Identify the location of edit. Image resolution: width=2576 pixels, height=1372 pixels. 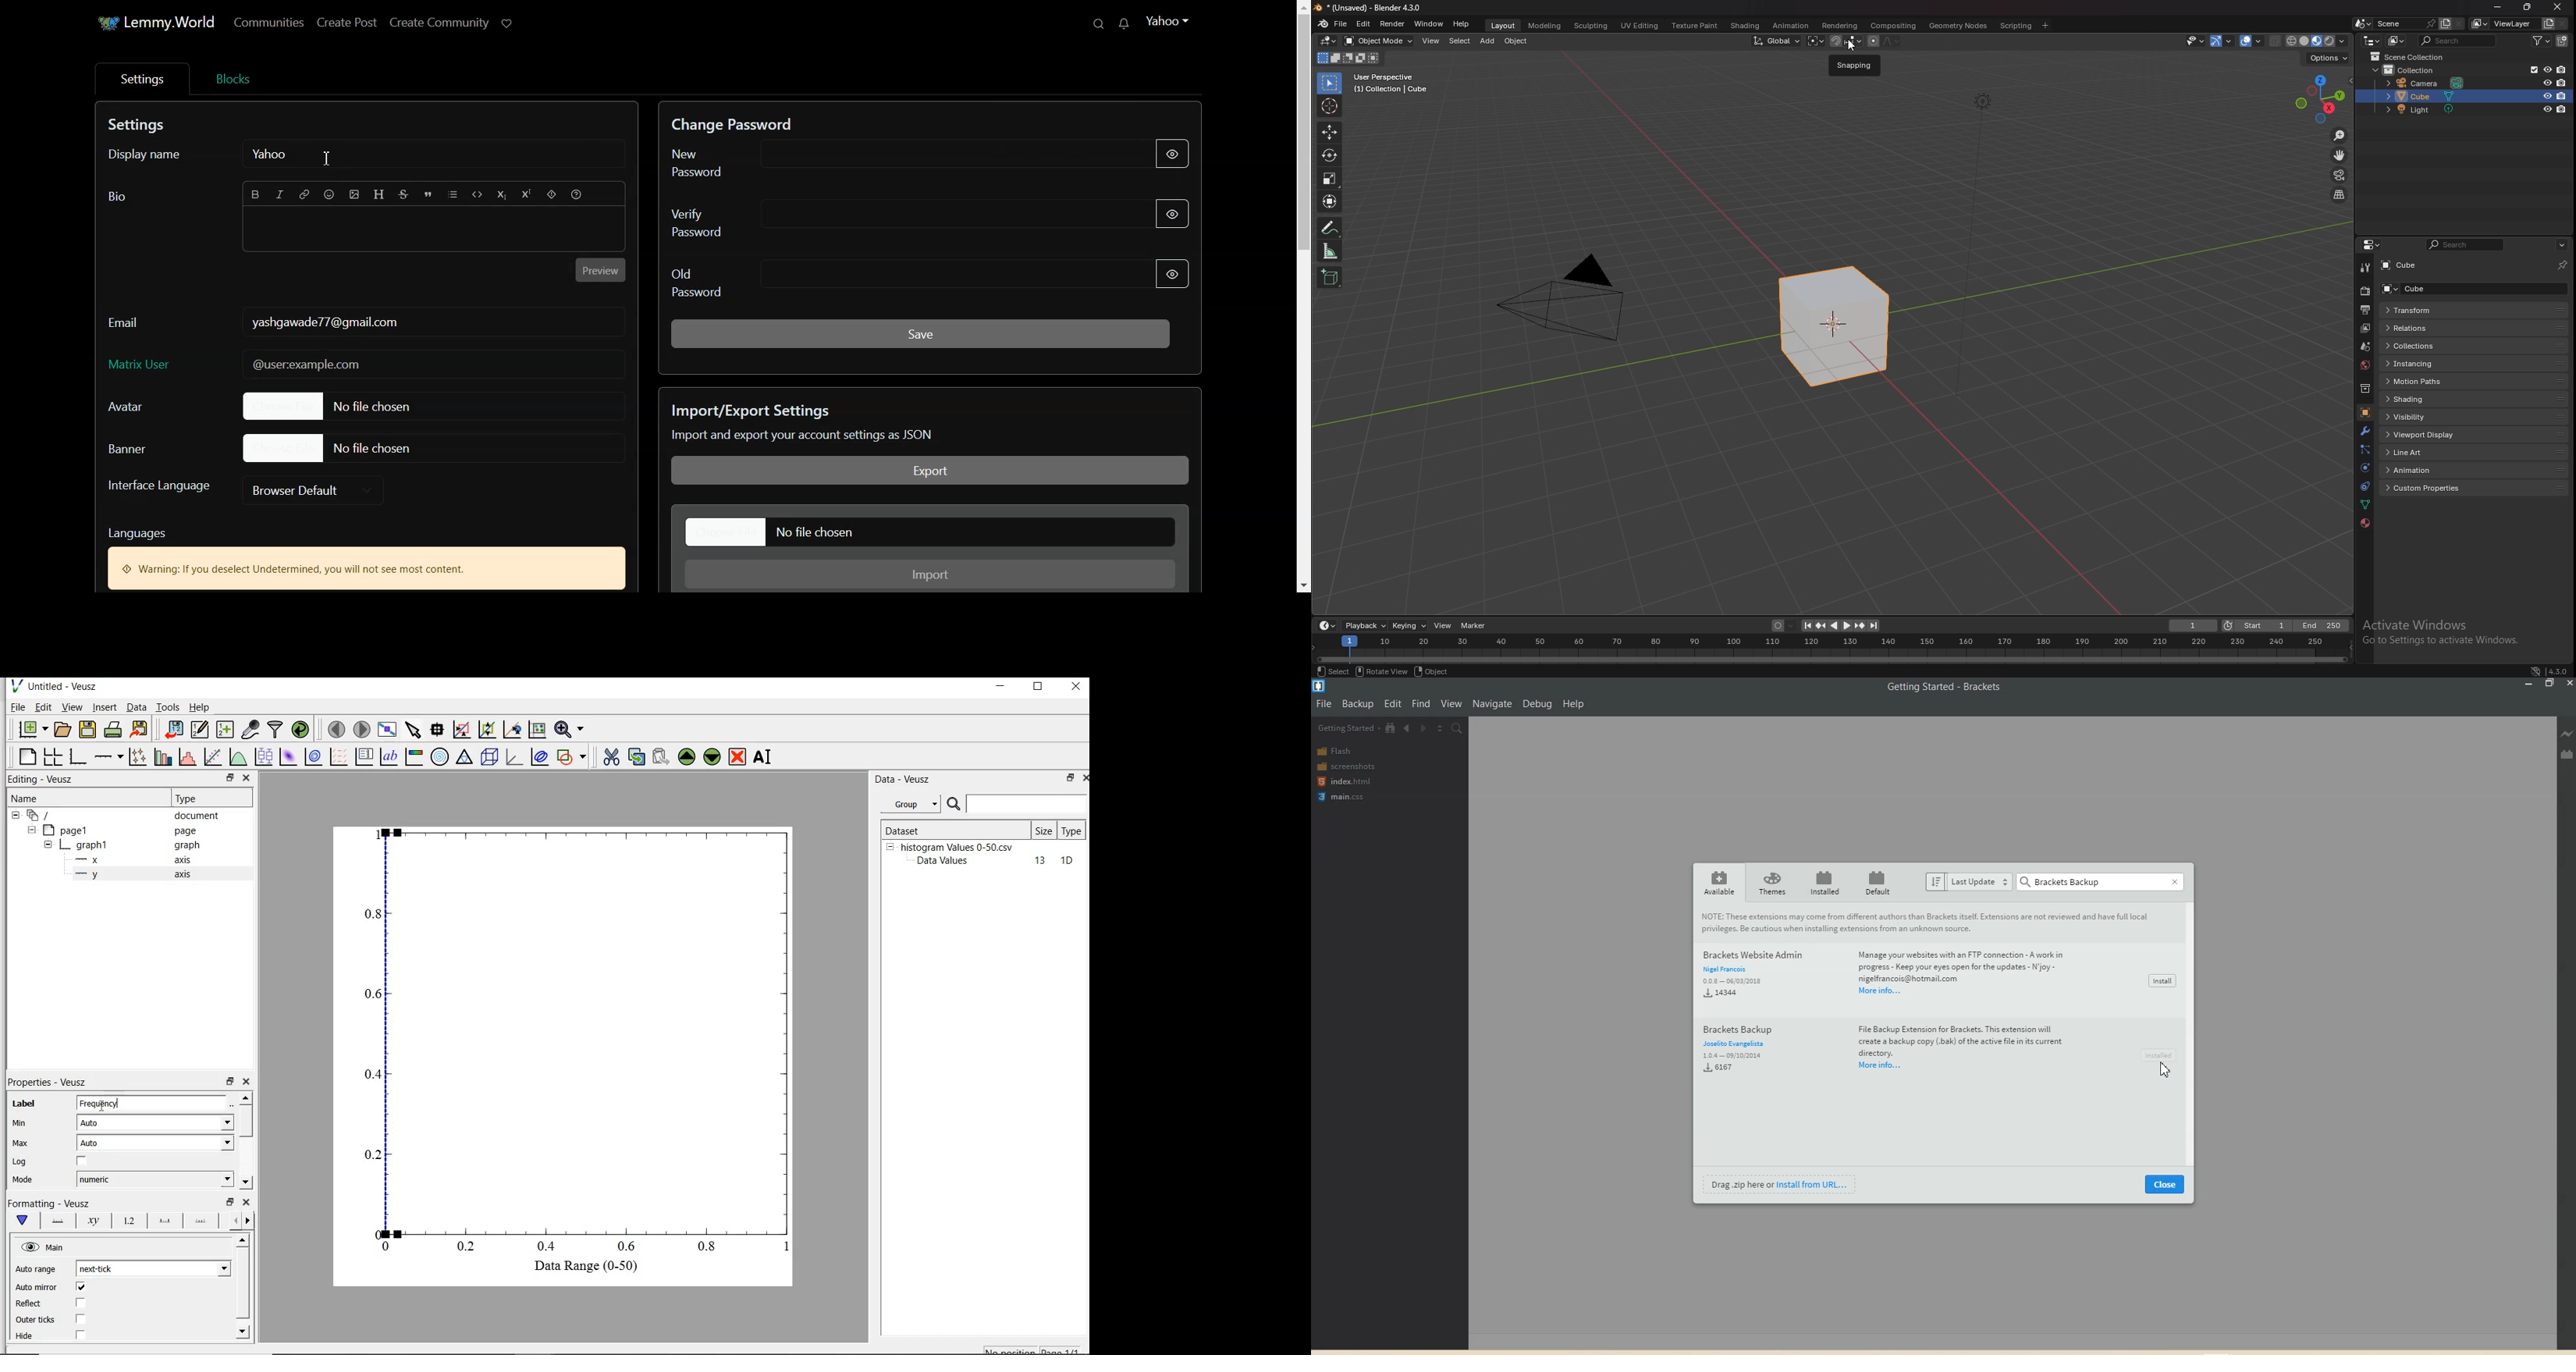
(43, 707).